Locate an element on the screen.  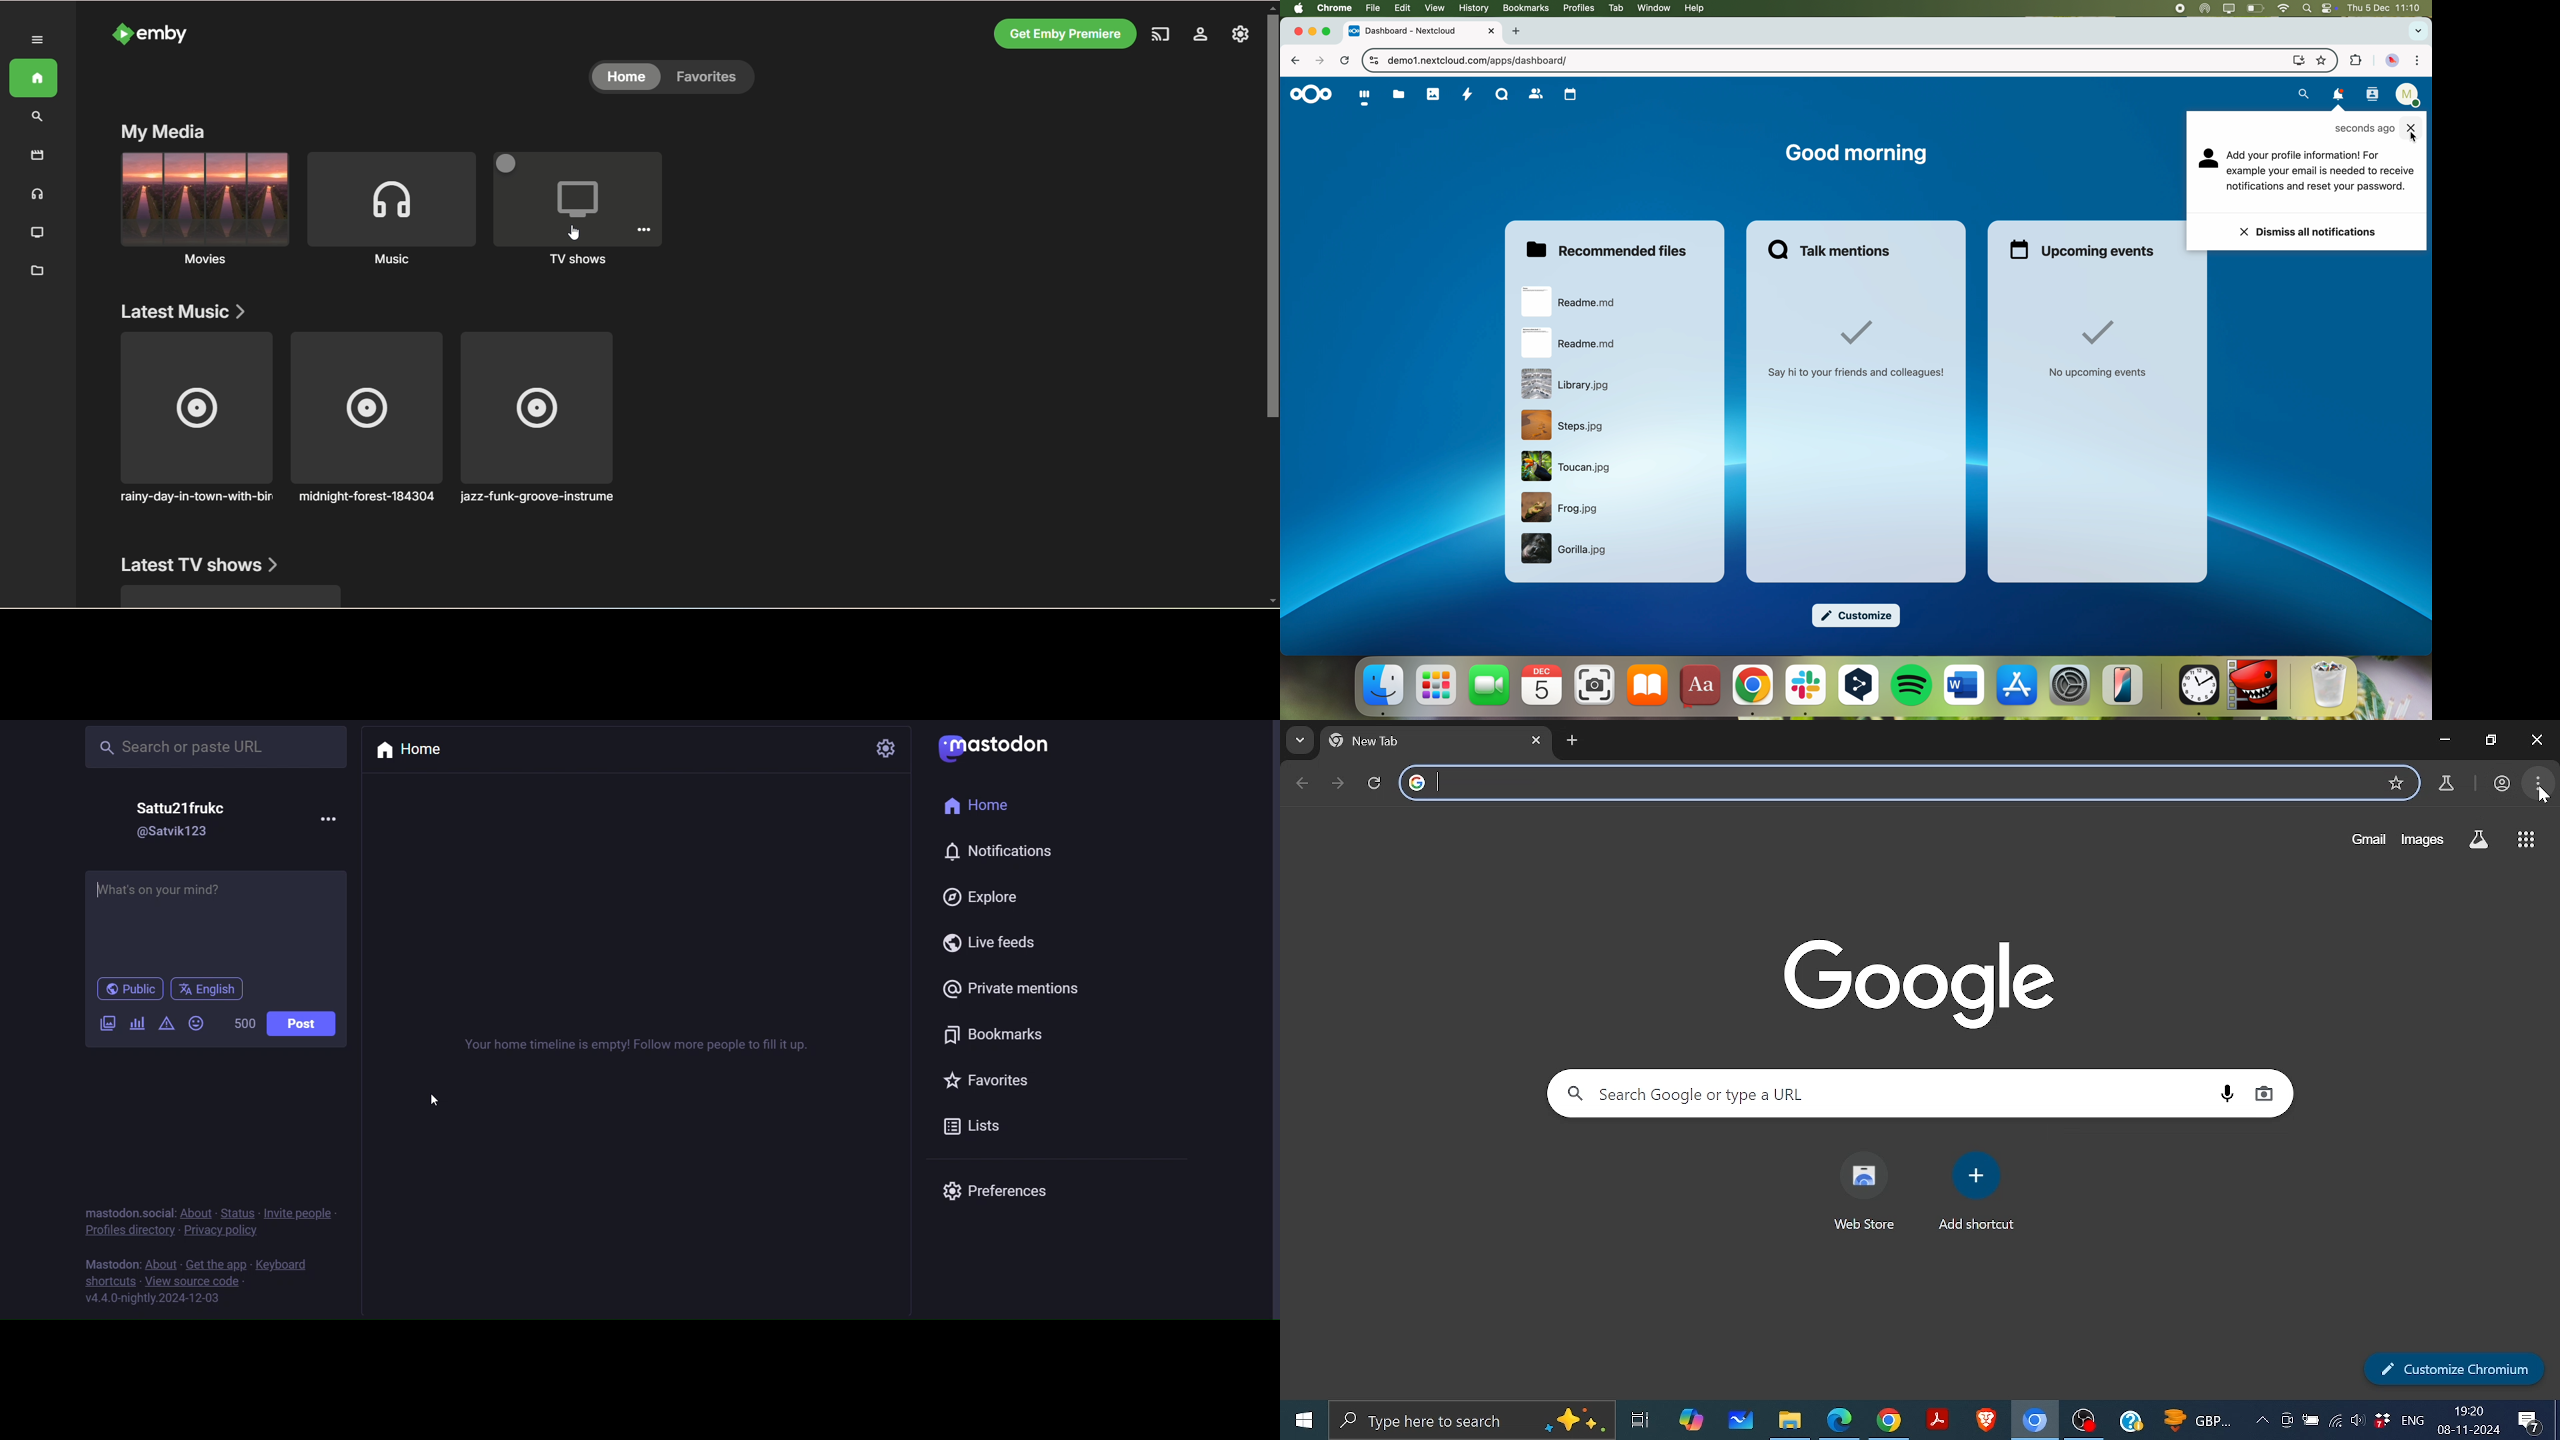
seconds ago is located at coordinates (2364, 130).